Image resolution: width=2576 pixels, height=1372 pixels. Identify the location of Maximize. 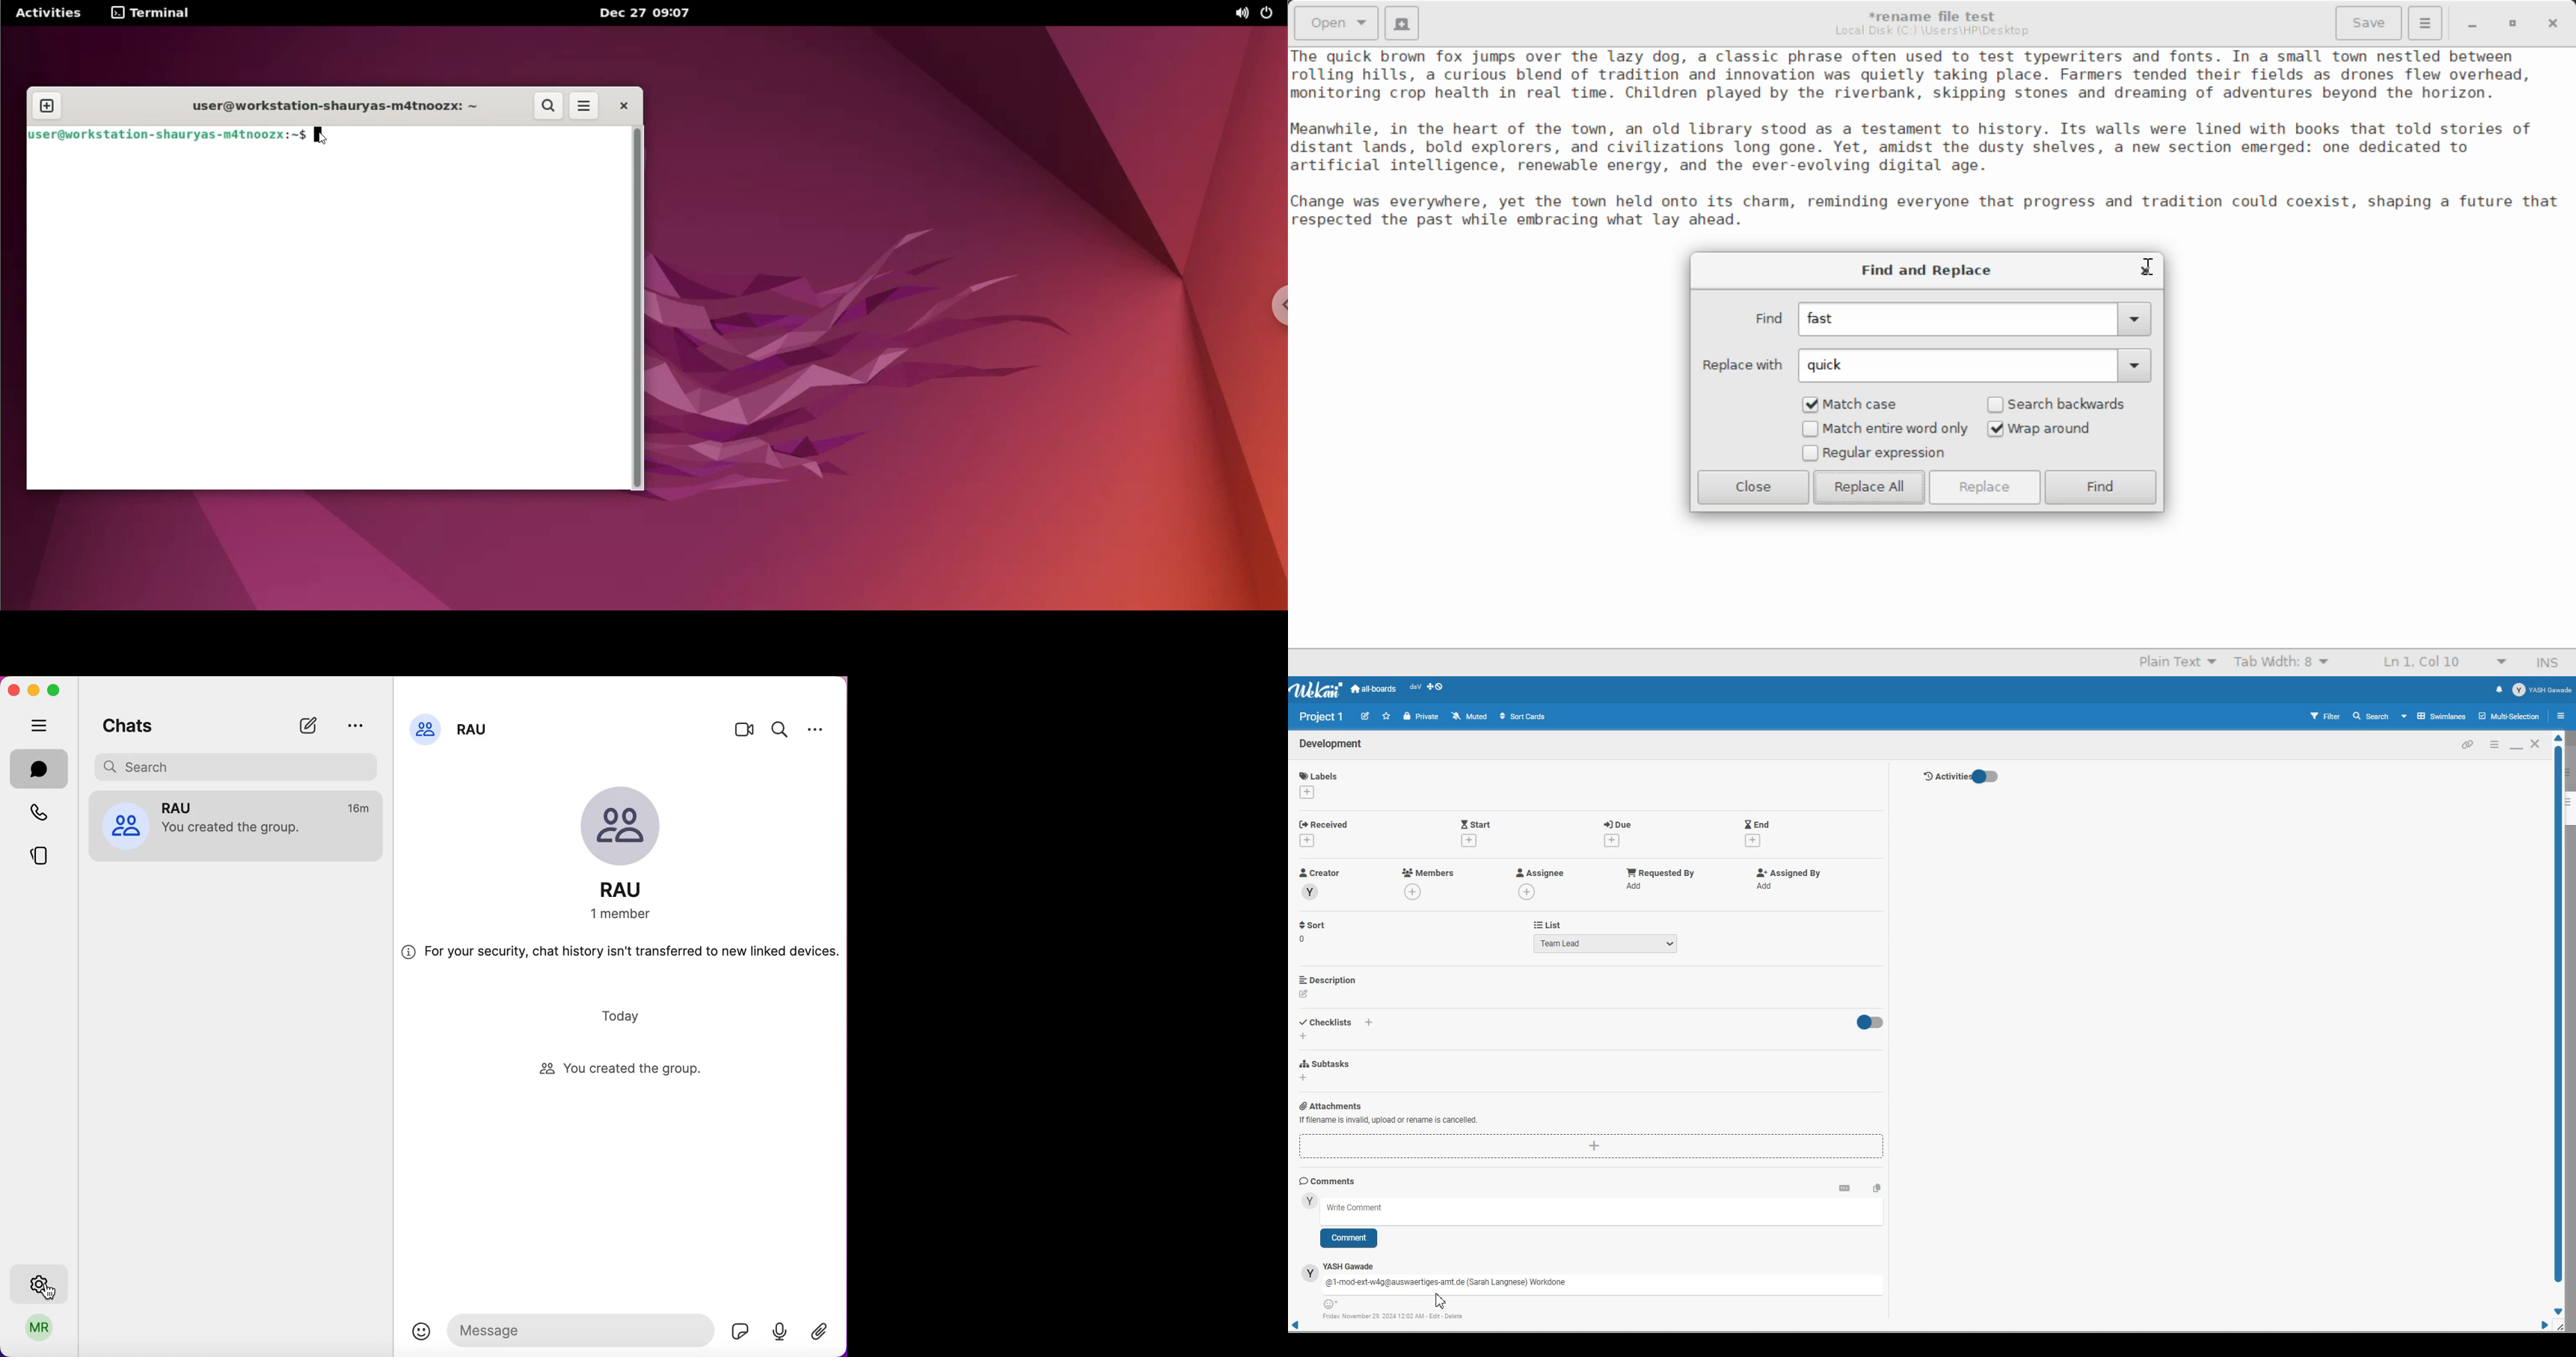
(2516, 744).